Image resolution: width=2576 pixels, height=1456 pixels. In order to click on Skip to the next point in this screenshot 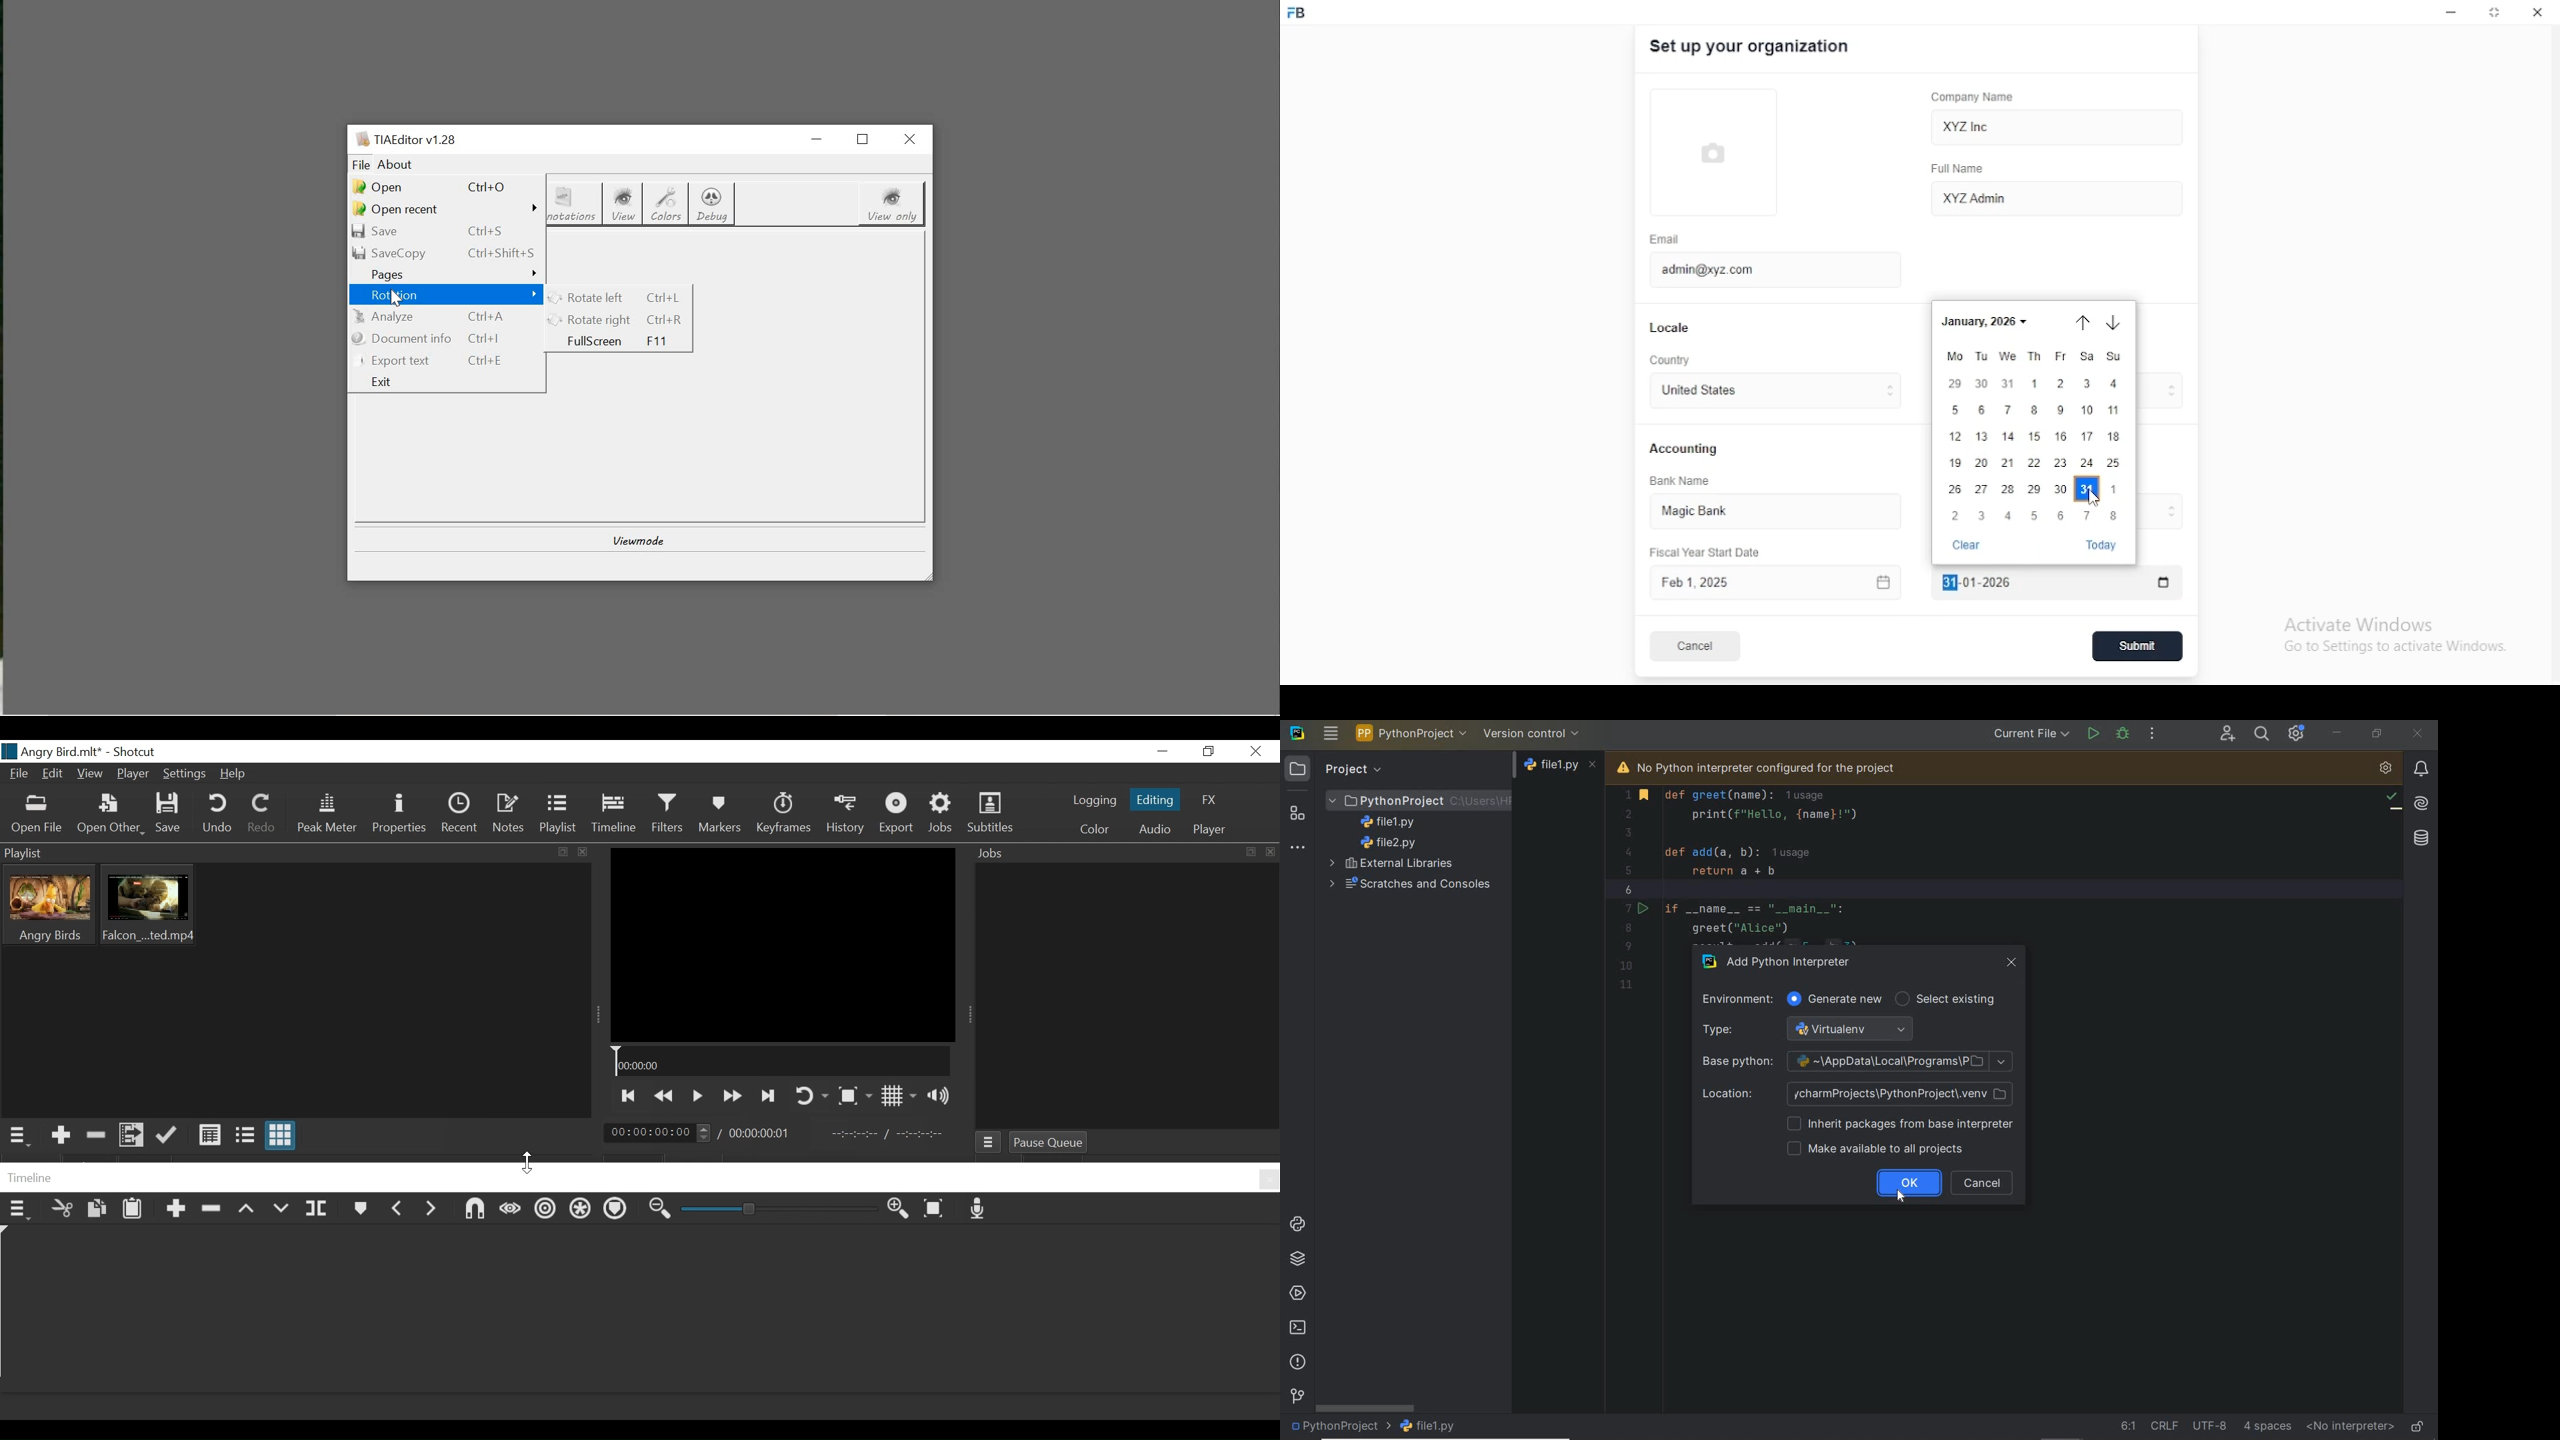, I will do `click(769, 1095)`.